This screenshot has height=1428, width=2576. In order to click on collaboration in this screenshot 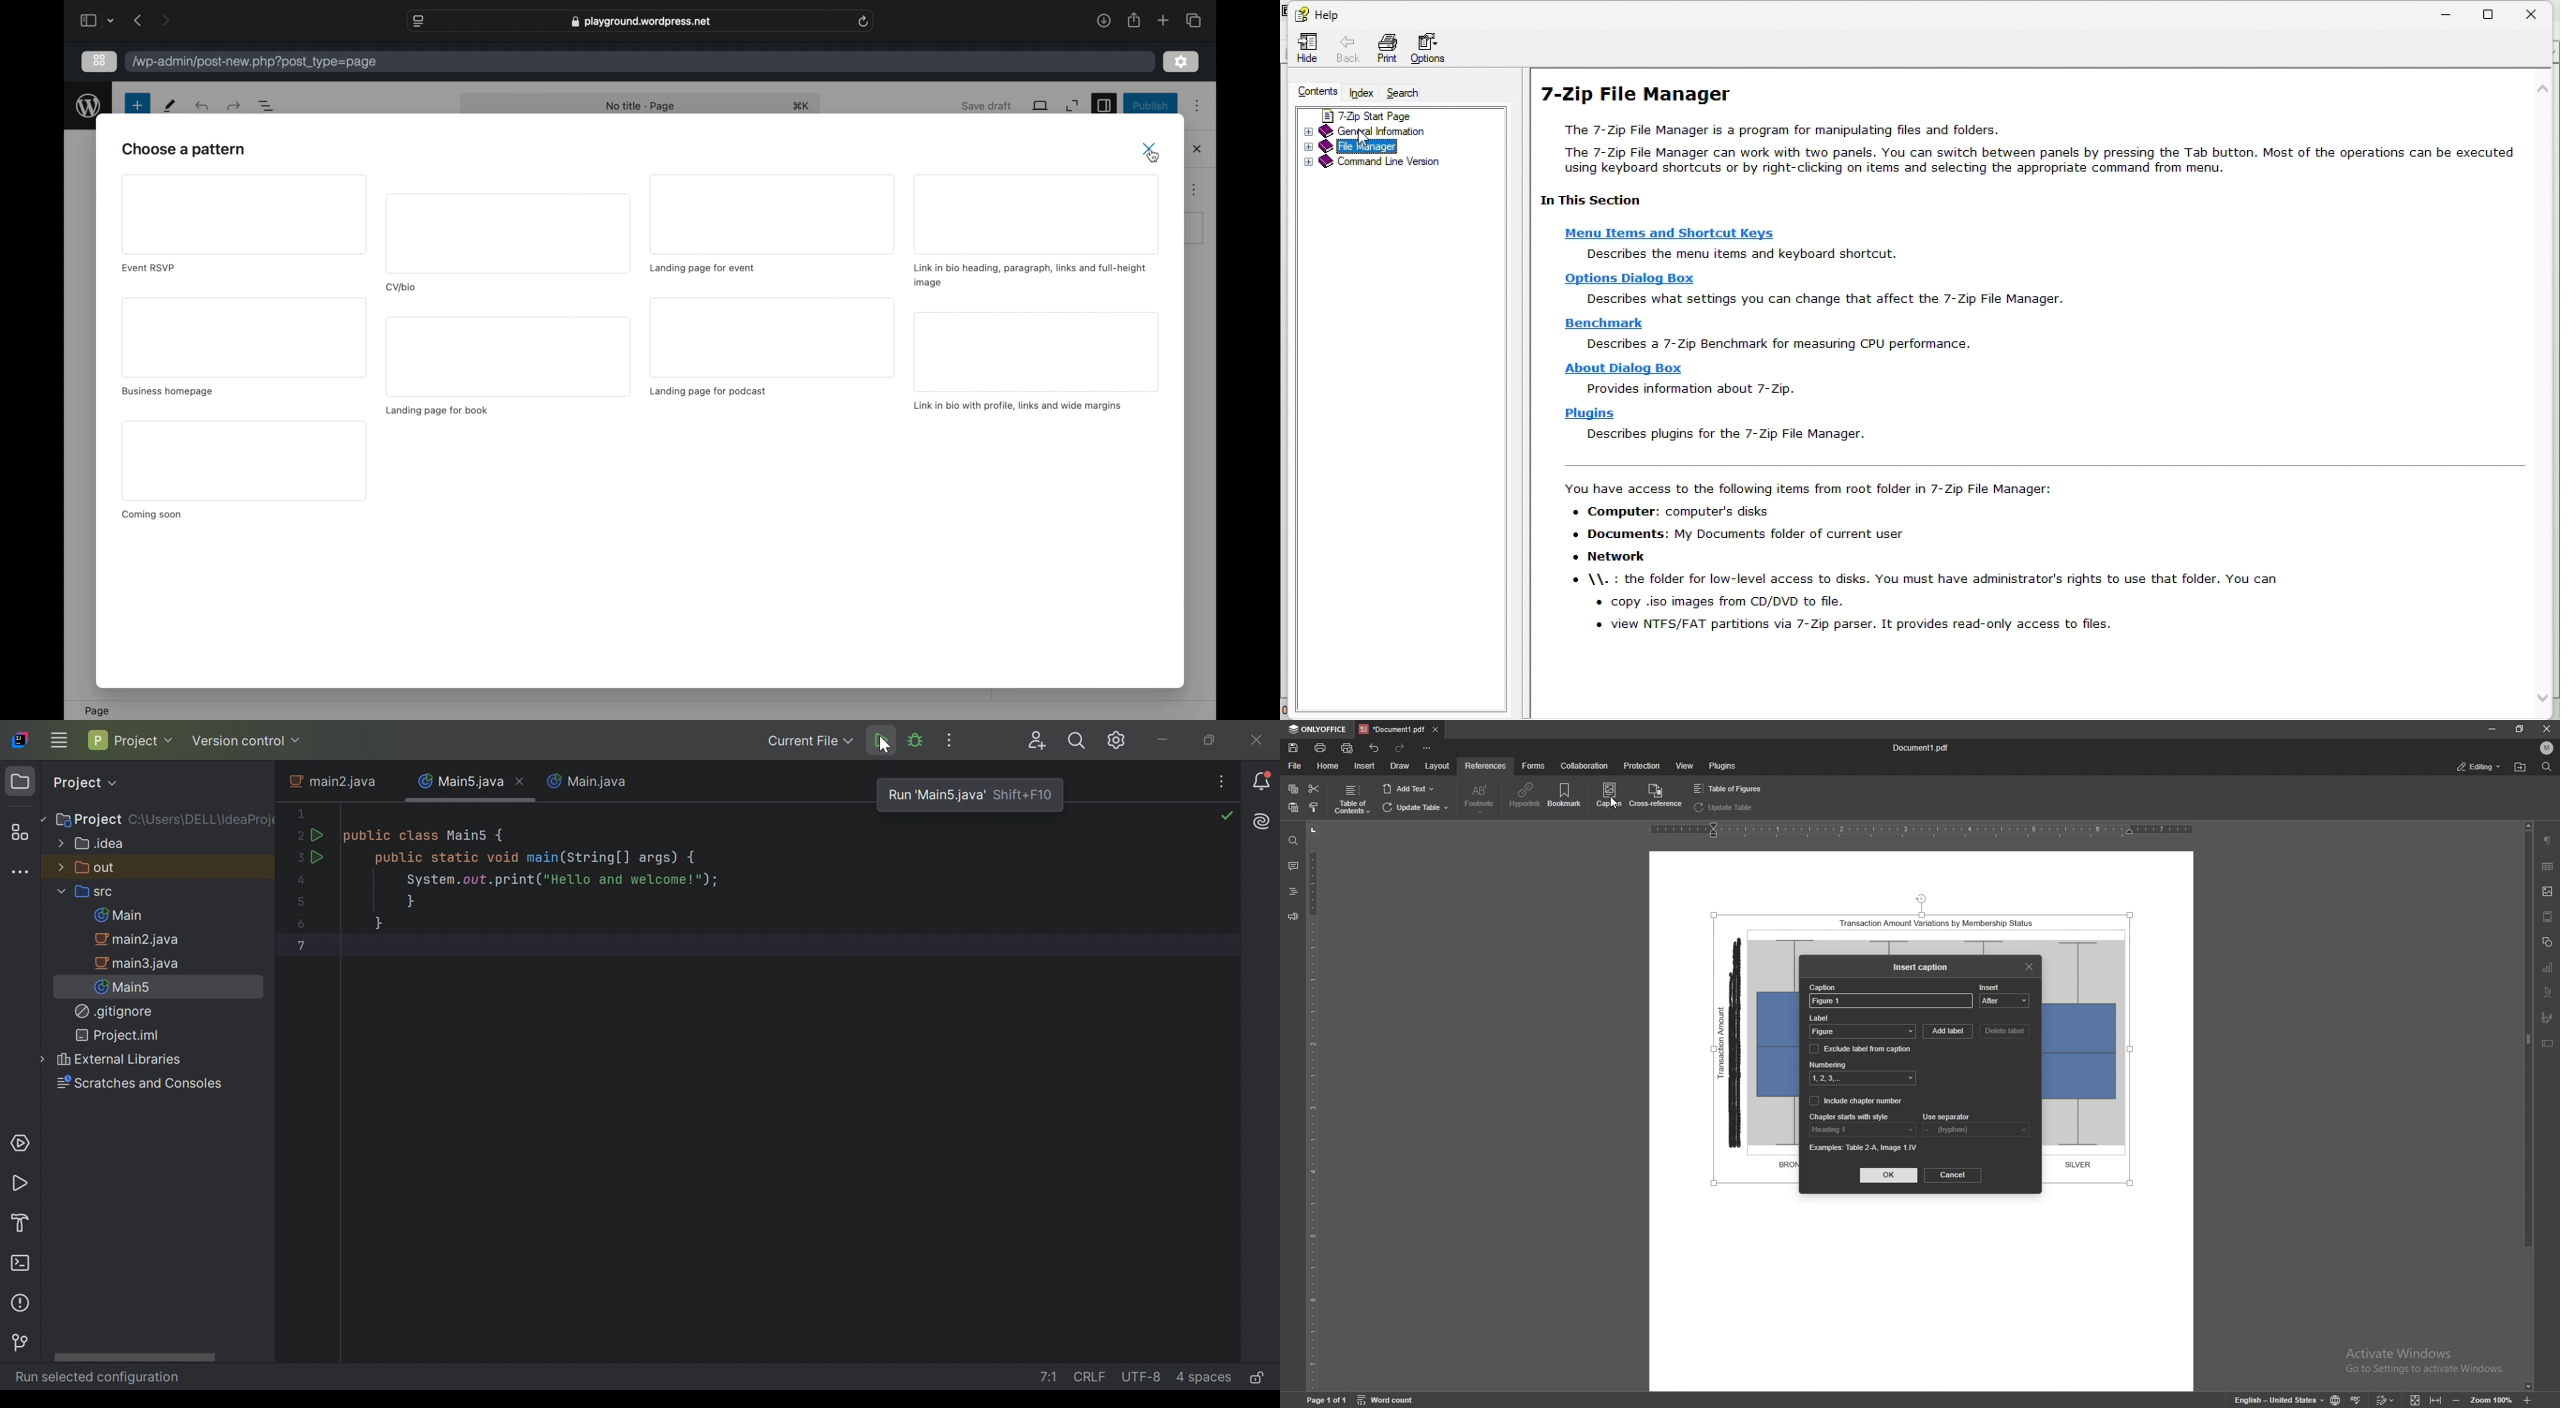, I will do `click(1585, 766)`.